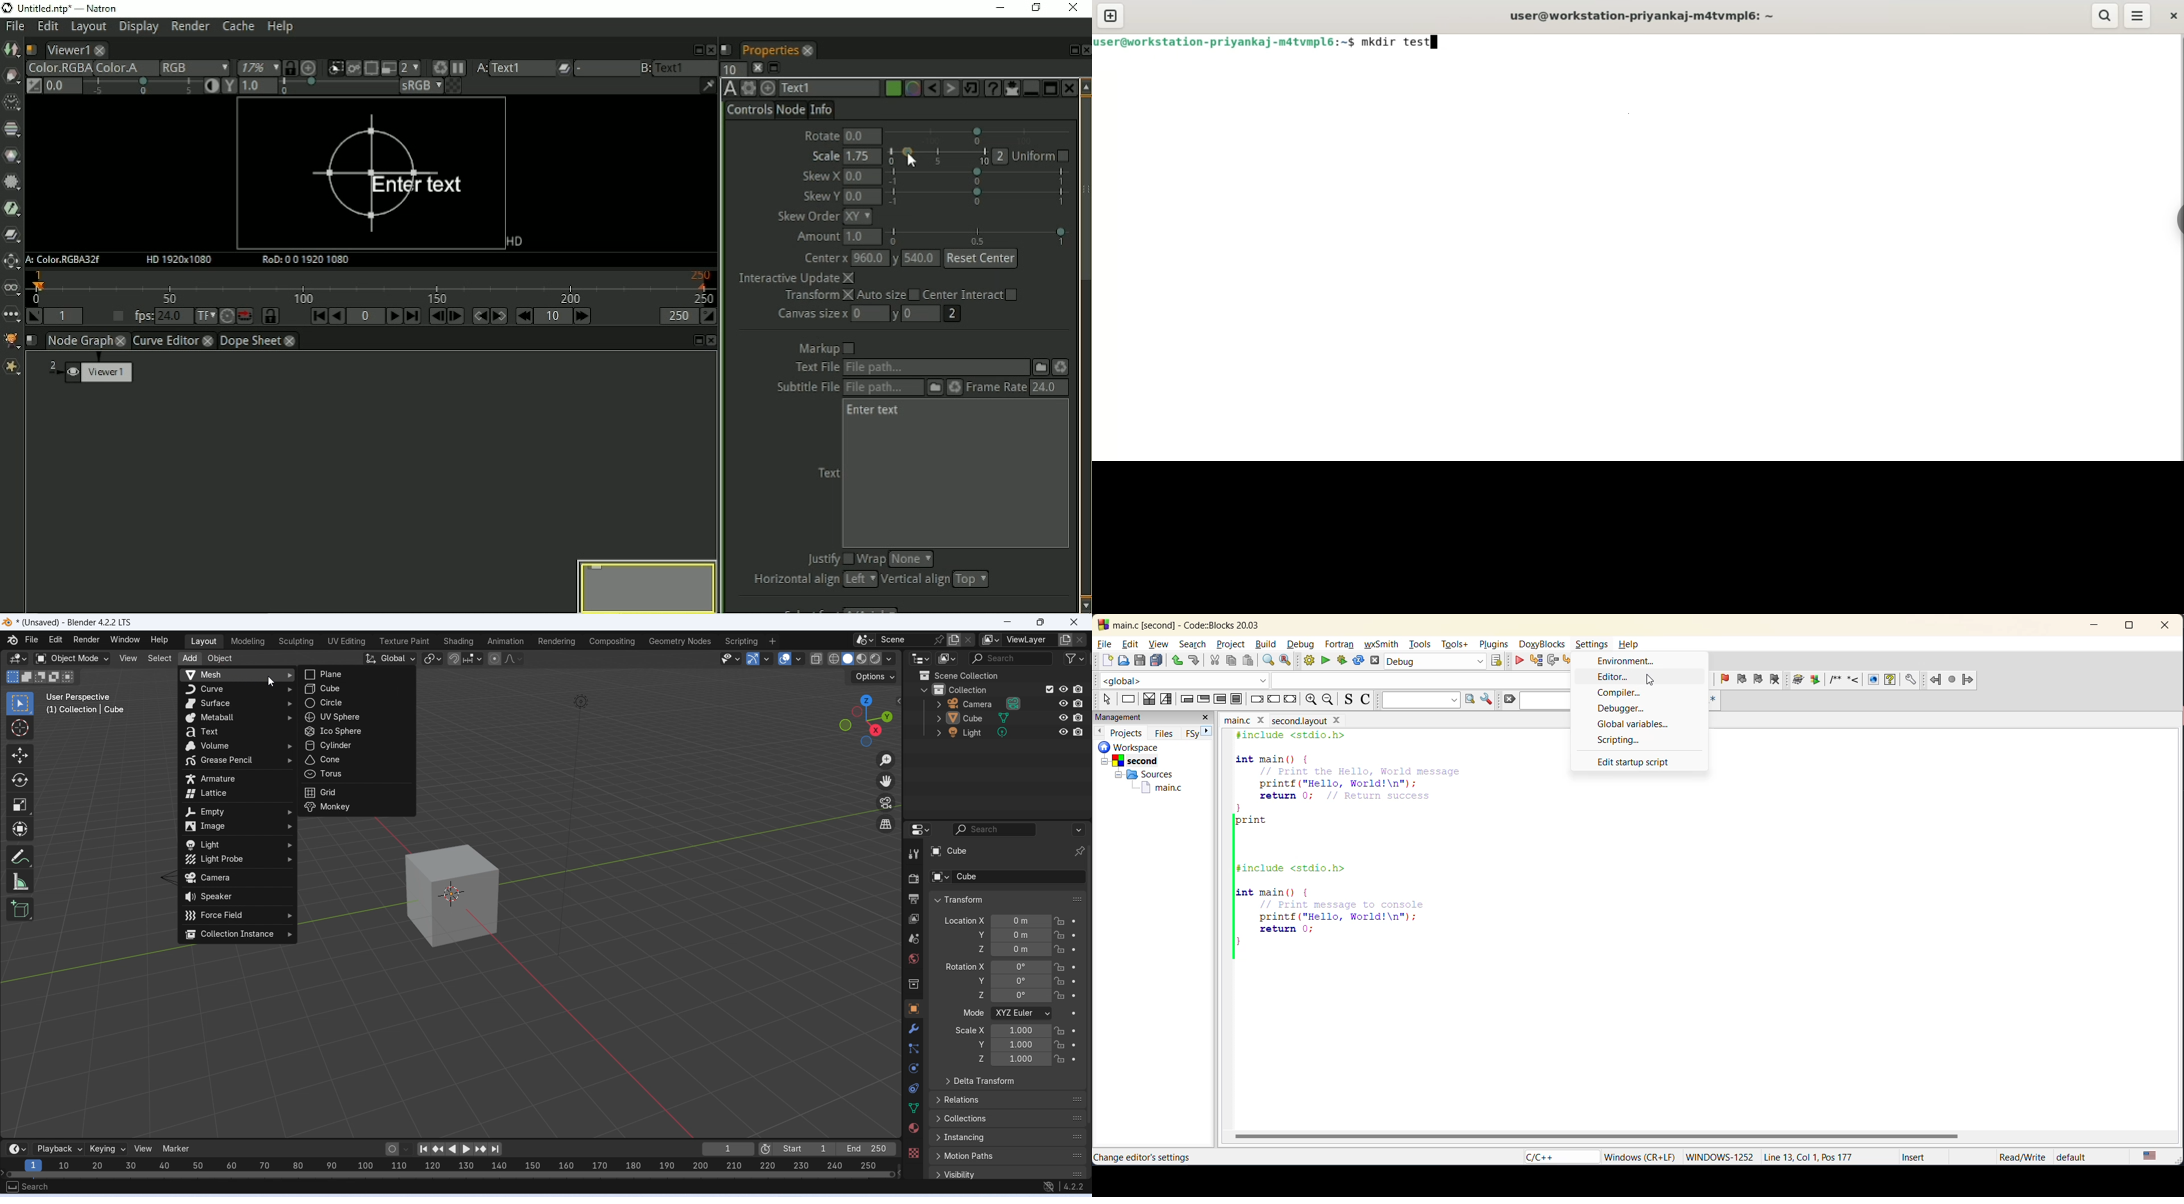 This screenshot has width=2184, height=1204. I want to click on last jump, so click(1953, 679).